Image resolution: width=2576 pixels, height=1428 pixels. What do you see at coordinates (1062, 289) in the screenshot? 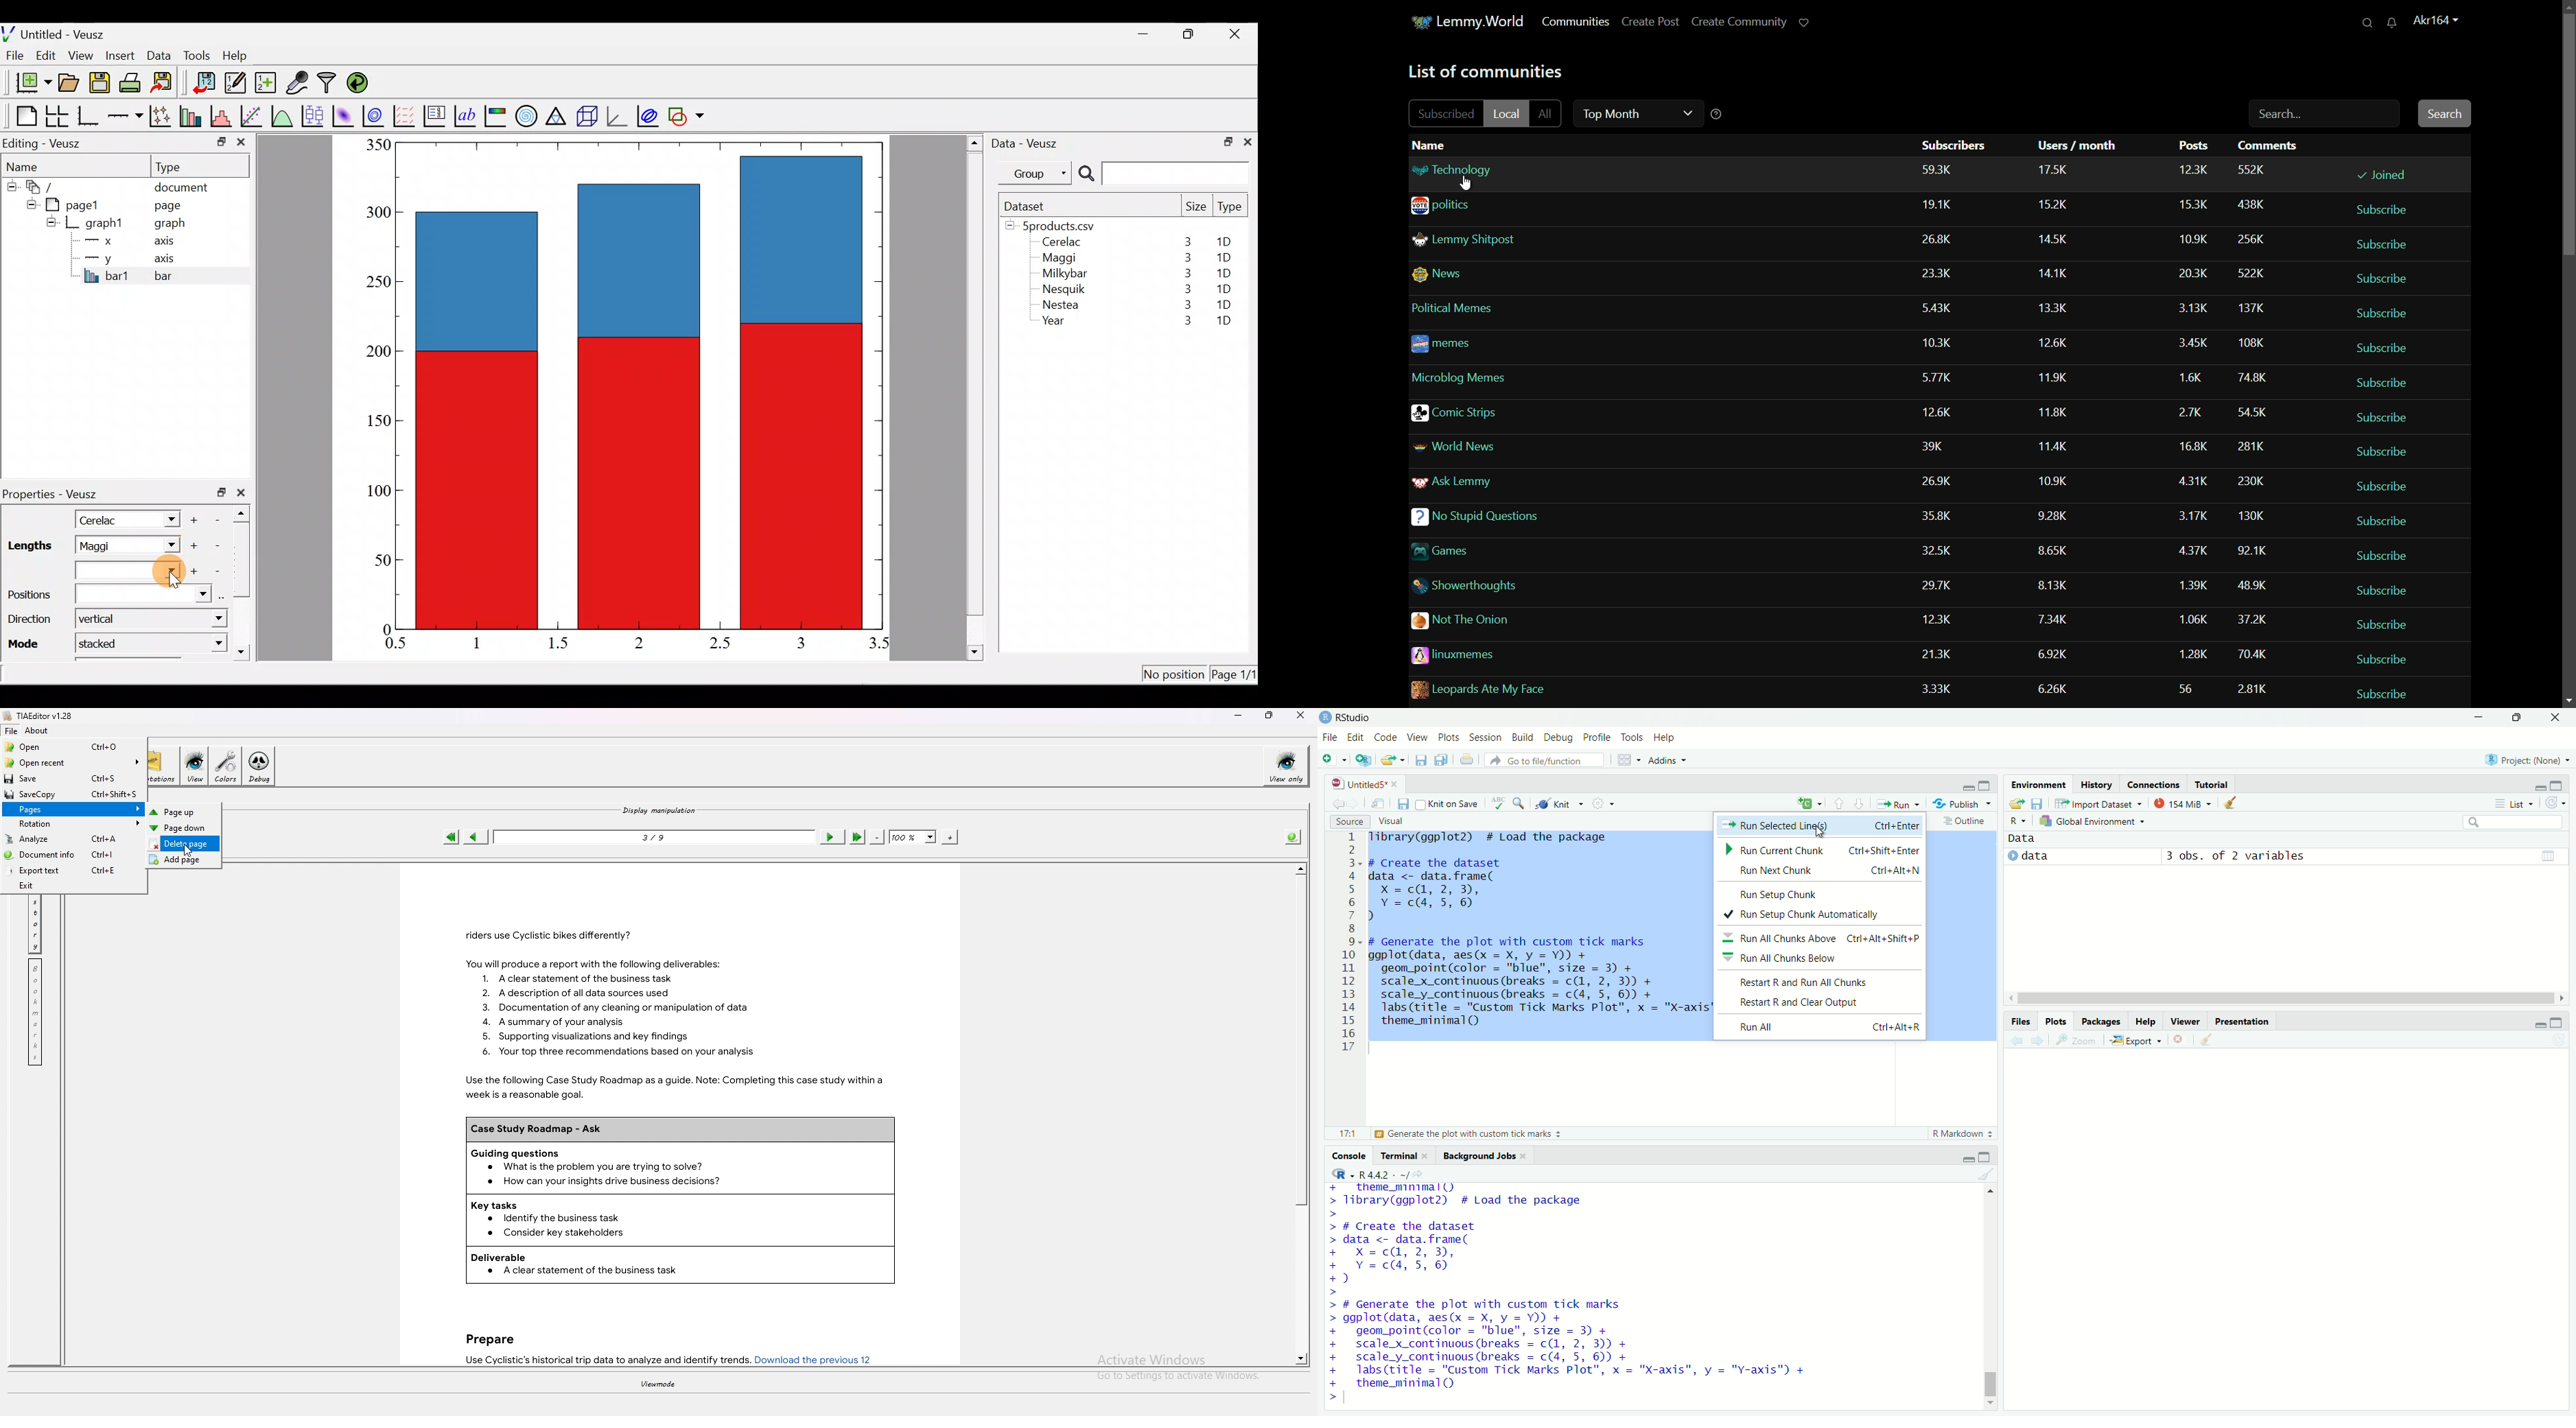
I see `Nesquik` at bounding box center [1062, 289].